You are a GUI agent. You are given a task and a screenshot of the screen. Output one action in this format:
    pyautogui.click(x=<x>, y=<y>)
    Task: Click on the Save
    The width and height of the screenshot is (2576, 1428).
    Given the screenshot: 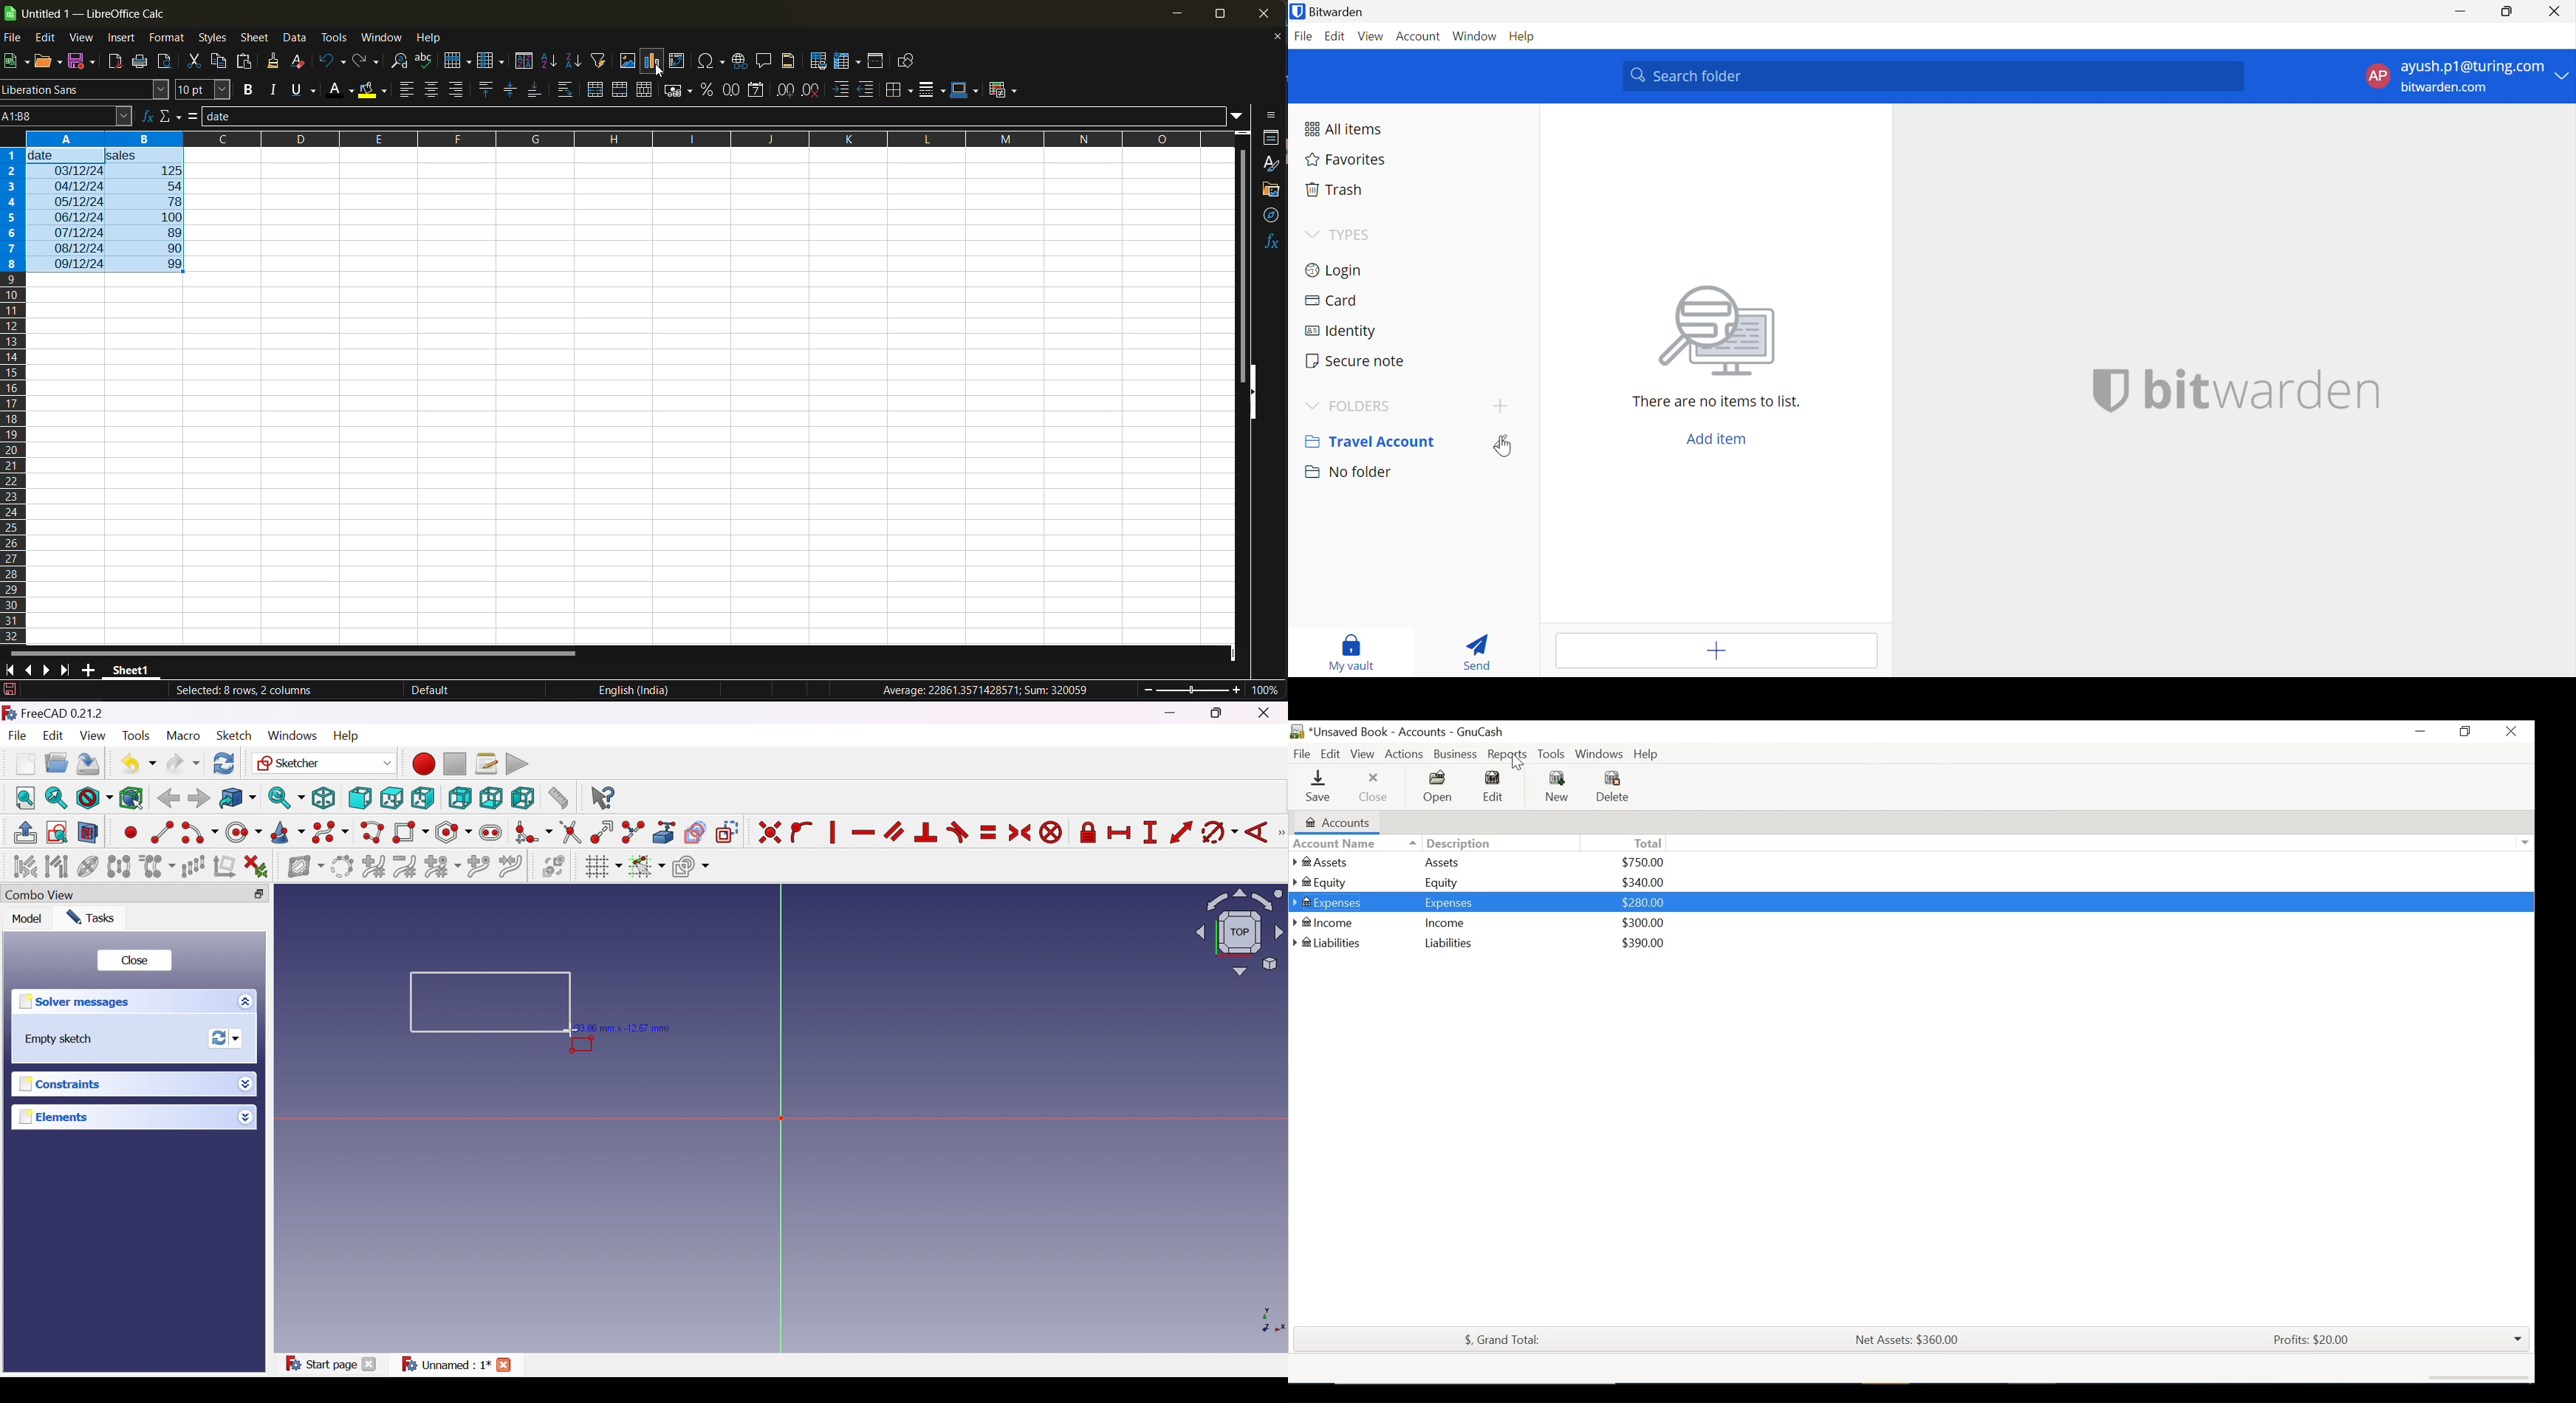 What is the action you would take?
    pyautogui.click(x=1322, y=786)
    